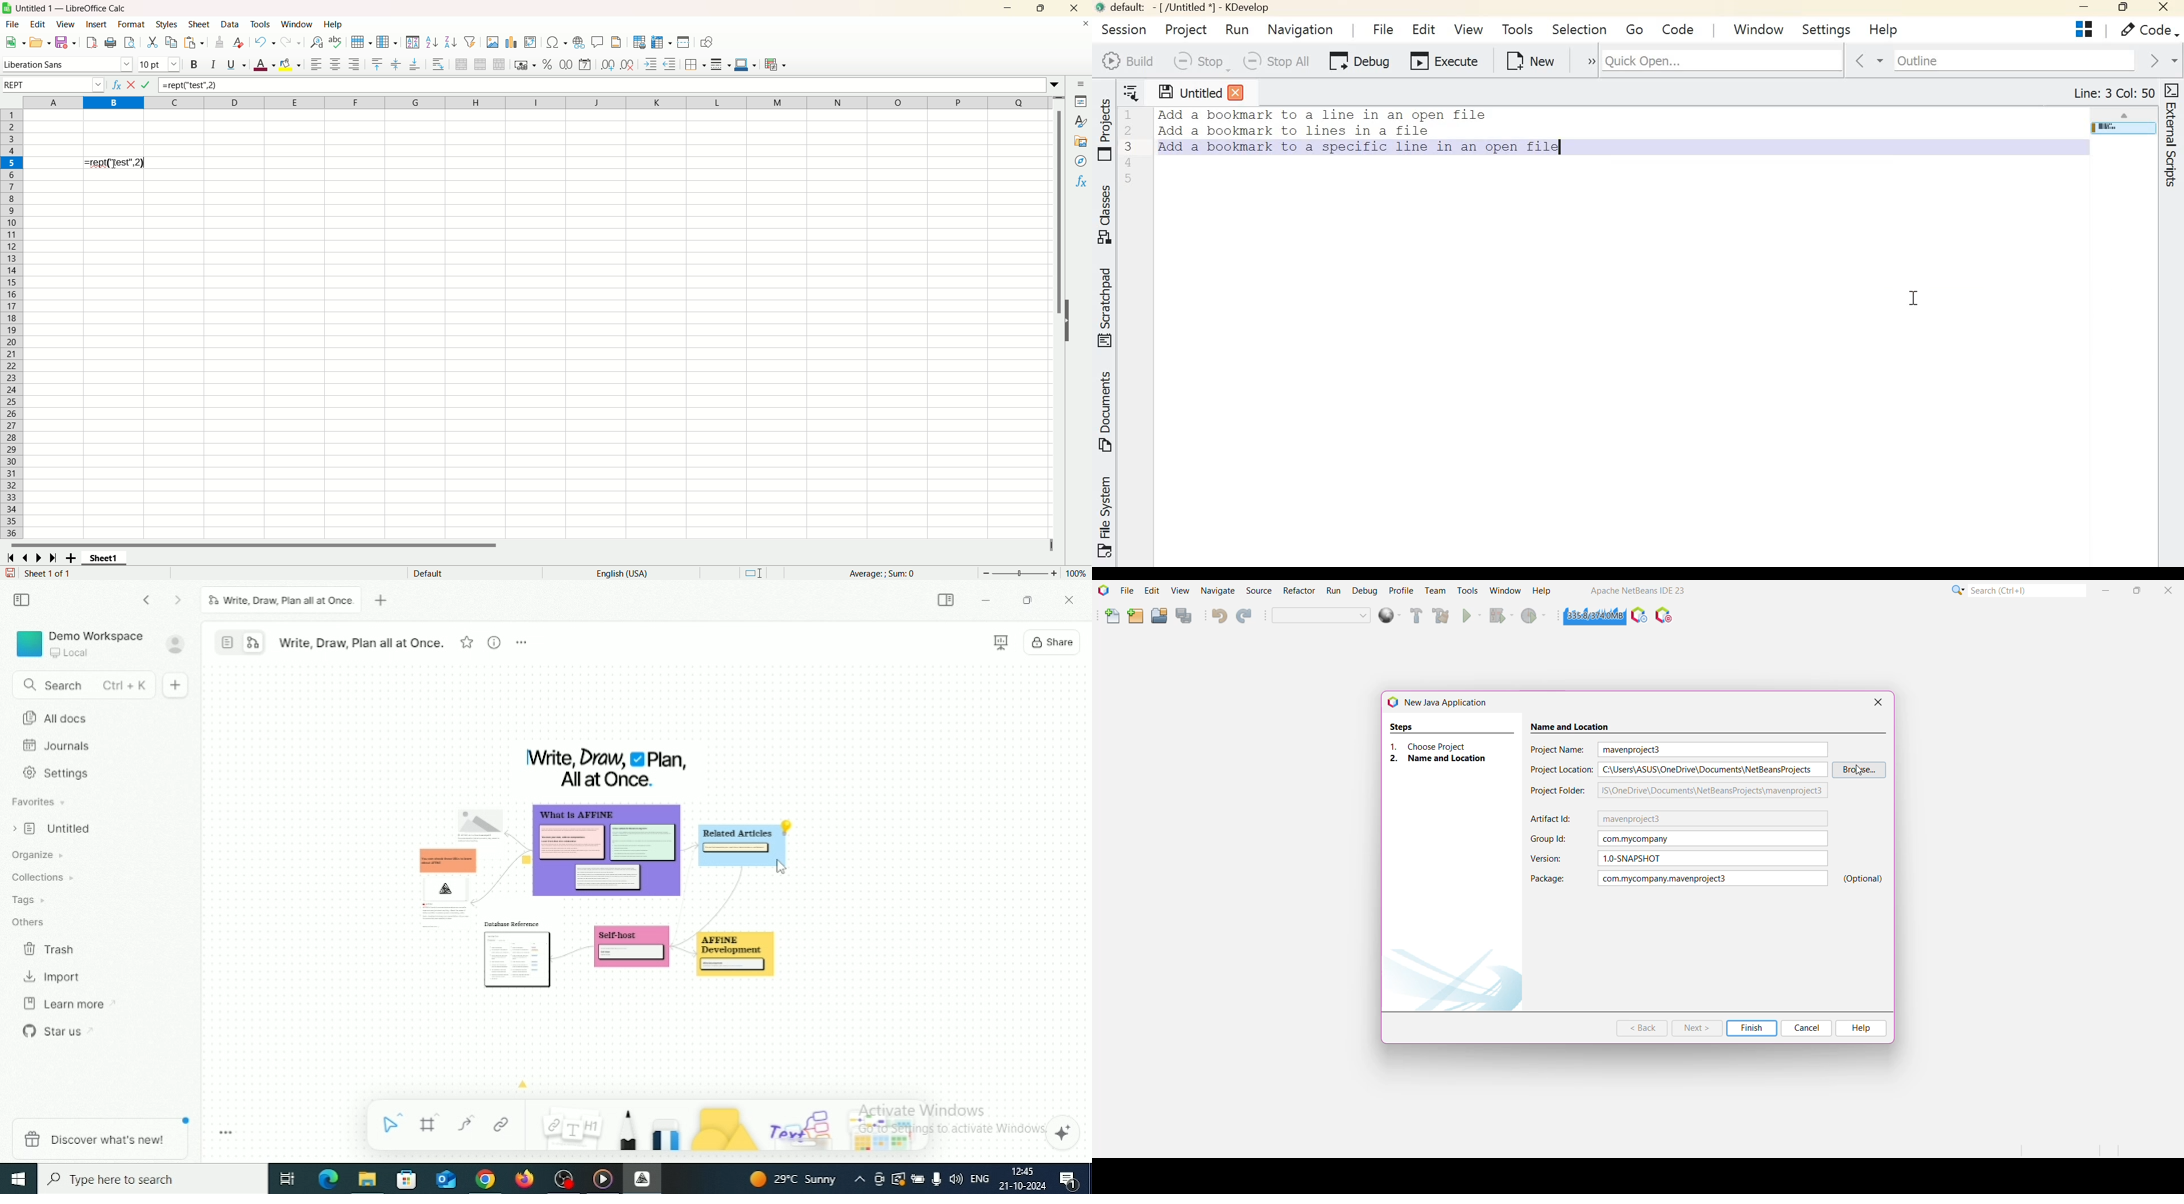 This screenshot has height=1204, width=2184. What do you see at coordinates (795, 1179) in the screenshot?
I see `Temperature` at bounding box center [795, 1179].